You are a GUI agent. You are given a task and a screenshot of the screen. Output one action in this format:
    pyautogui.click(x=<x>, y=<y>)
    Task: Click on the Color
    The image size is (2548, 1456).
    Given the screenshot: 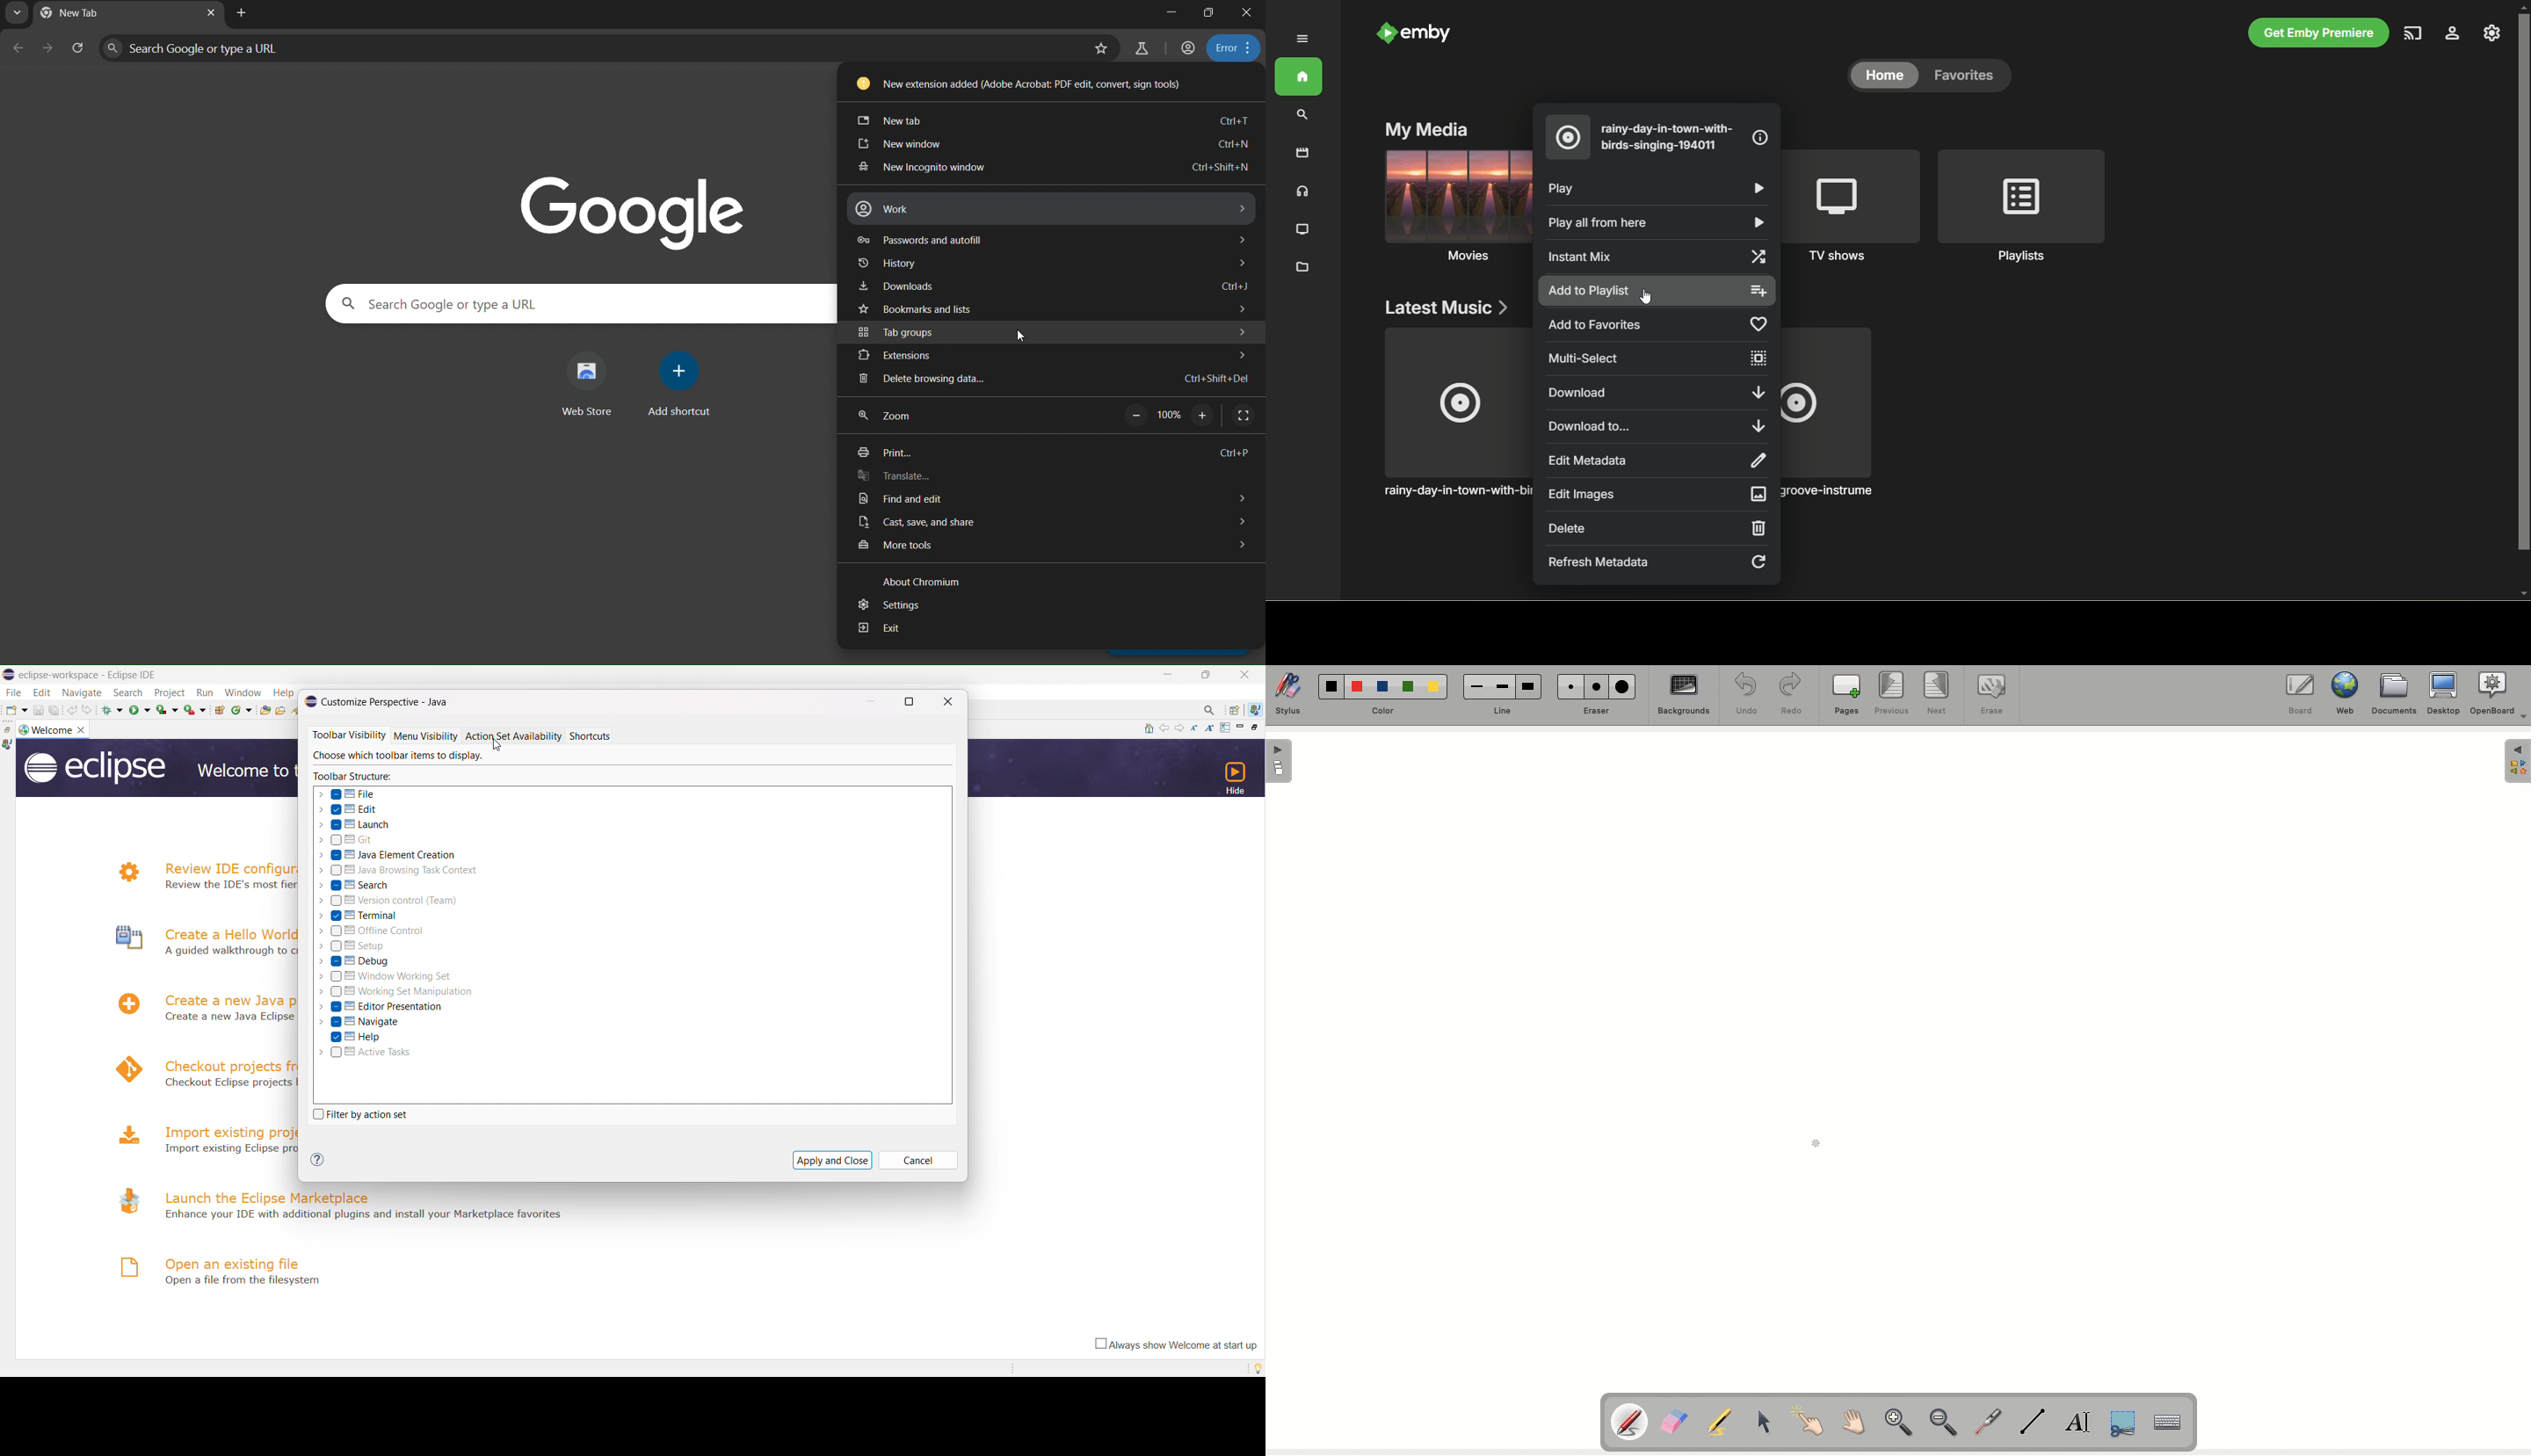 What is the action you would take?
    pyautogui.click(x=1389, y=707)
    